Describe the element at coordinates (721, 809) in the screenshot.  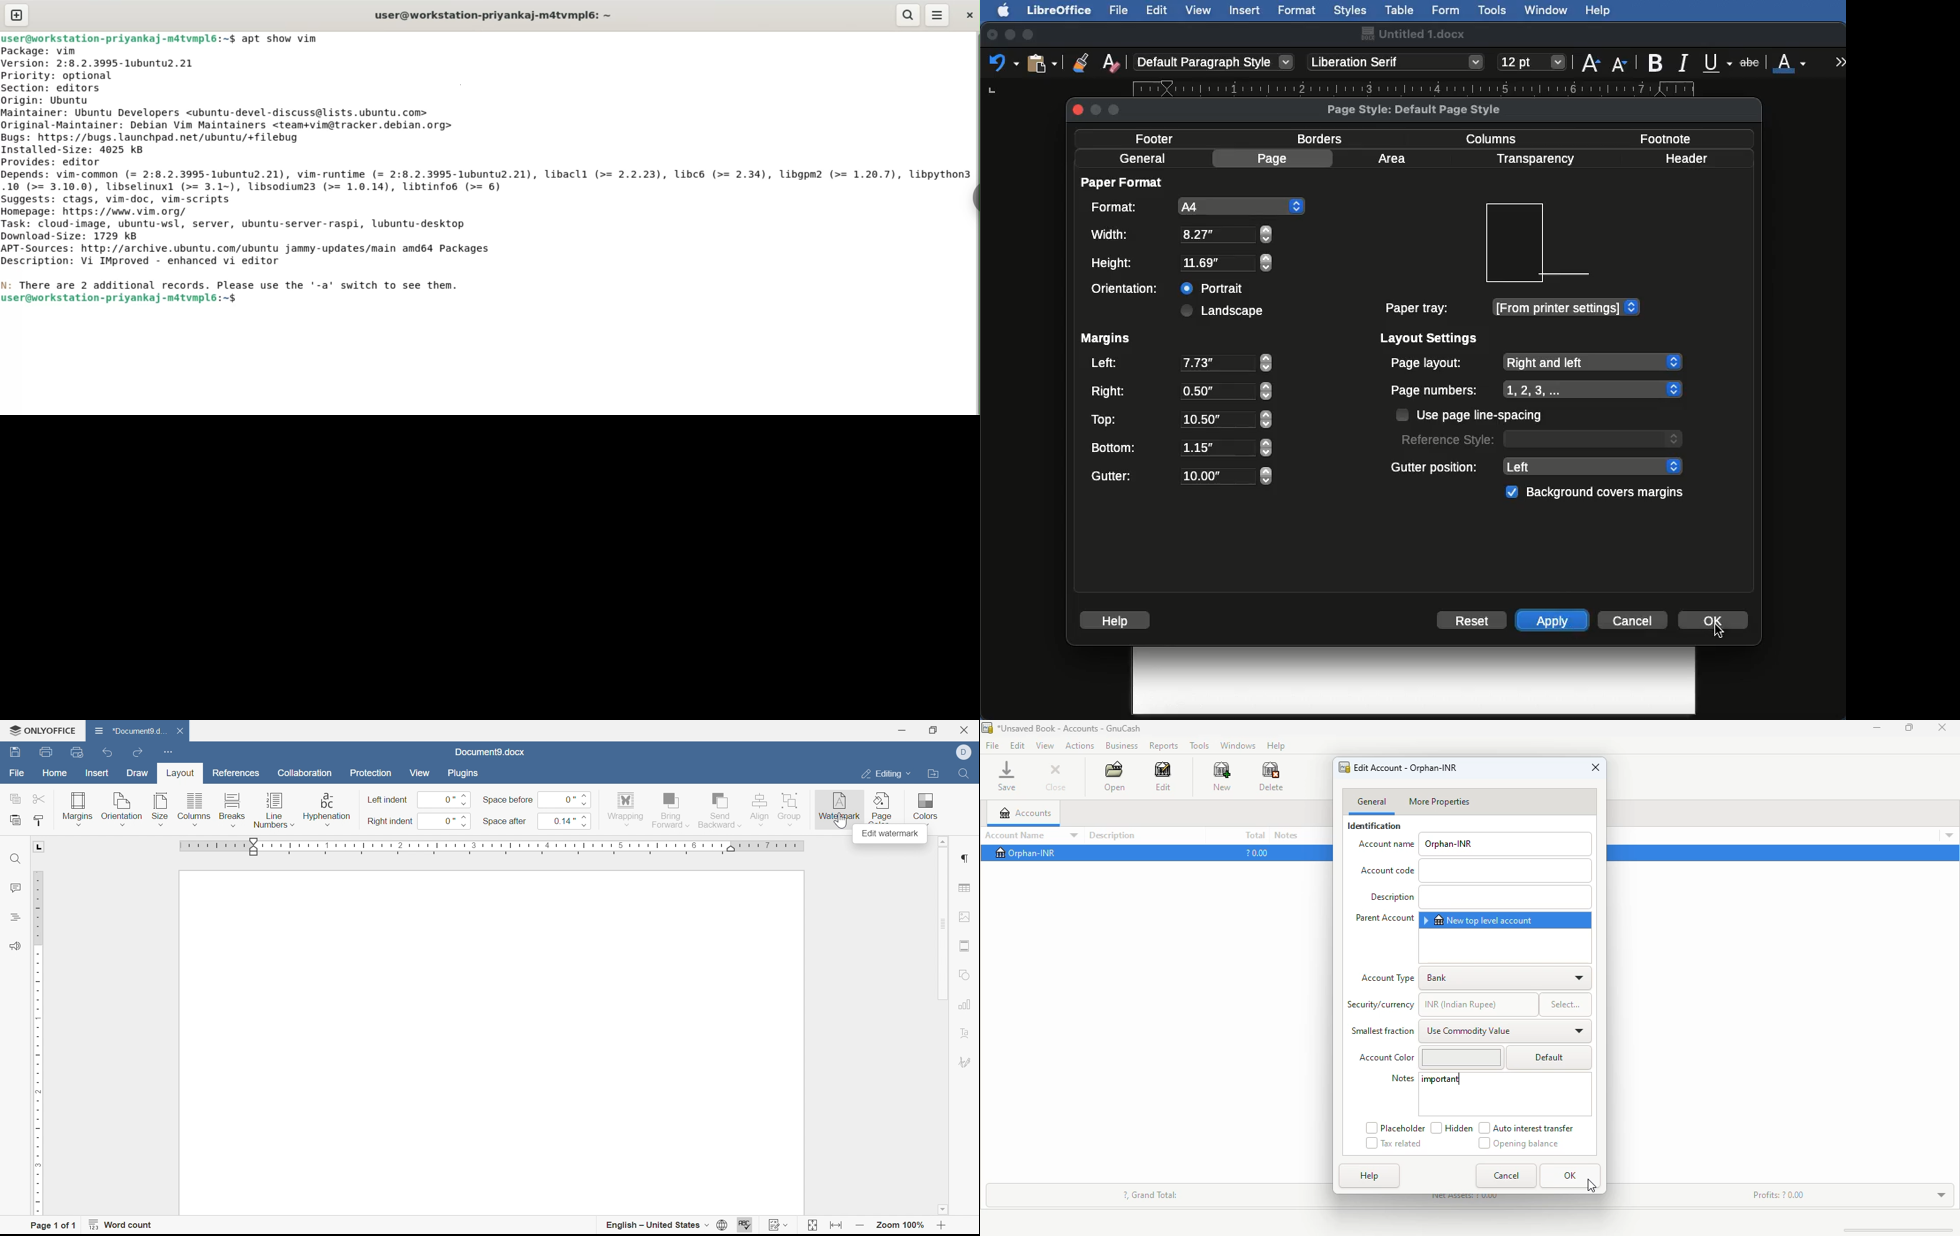
I see `send backward` at that location.